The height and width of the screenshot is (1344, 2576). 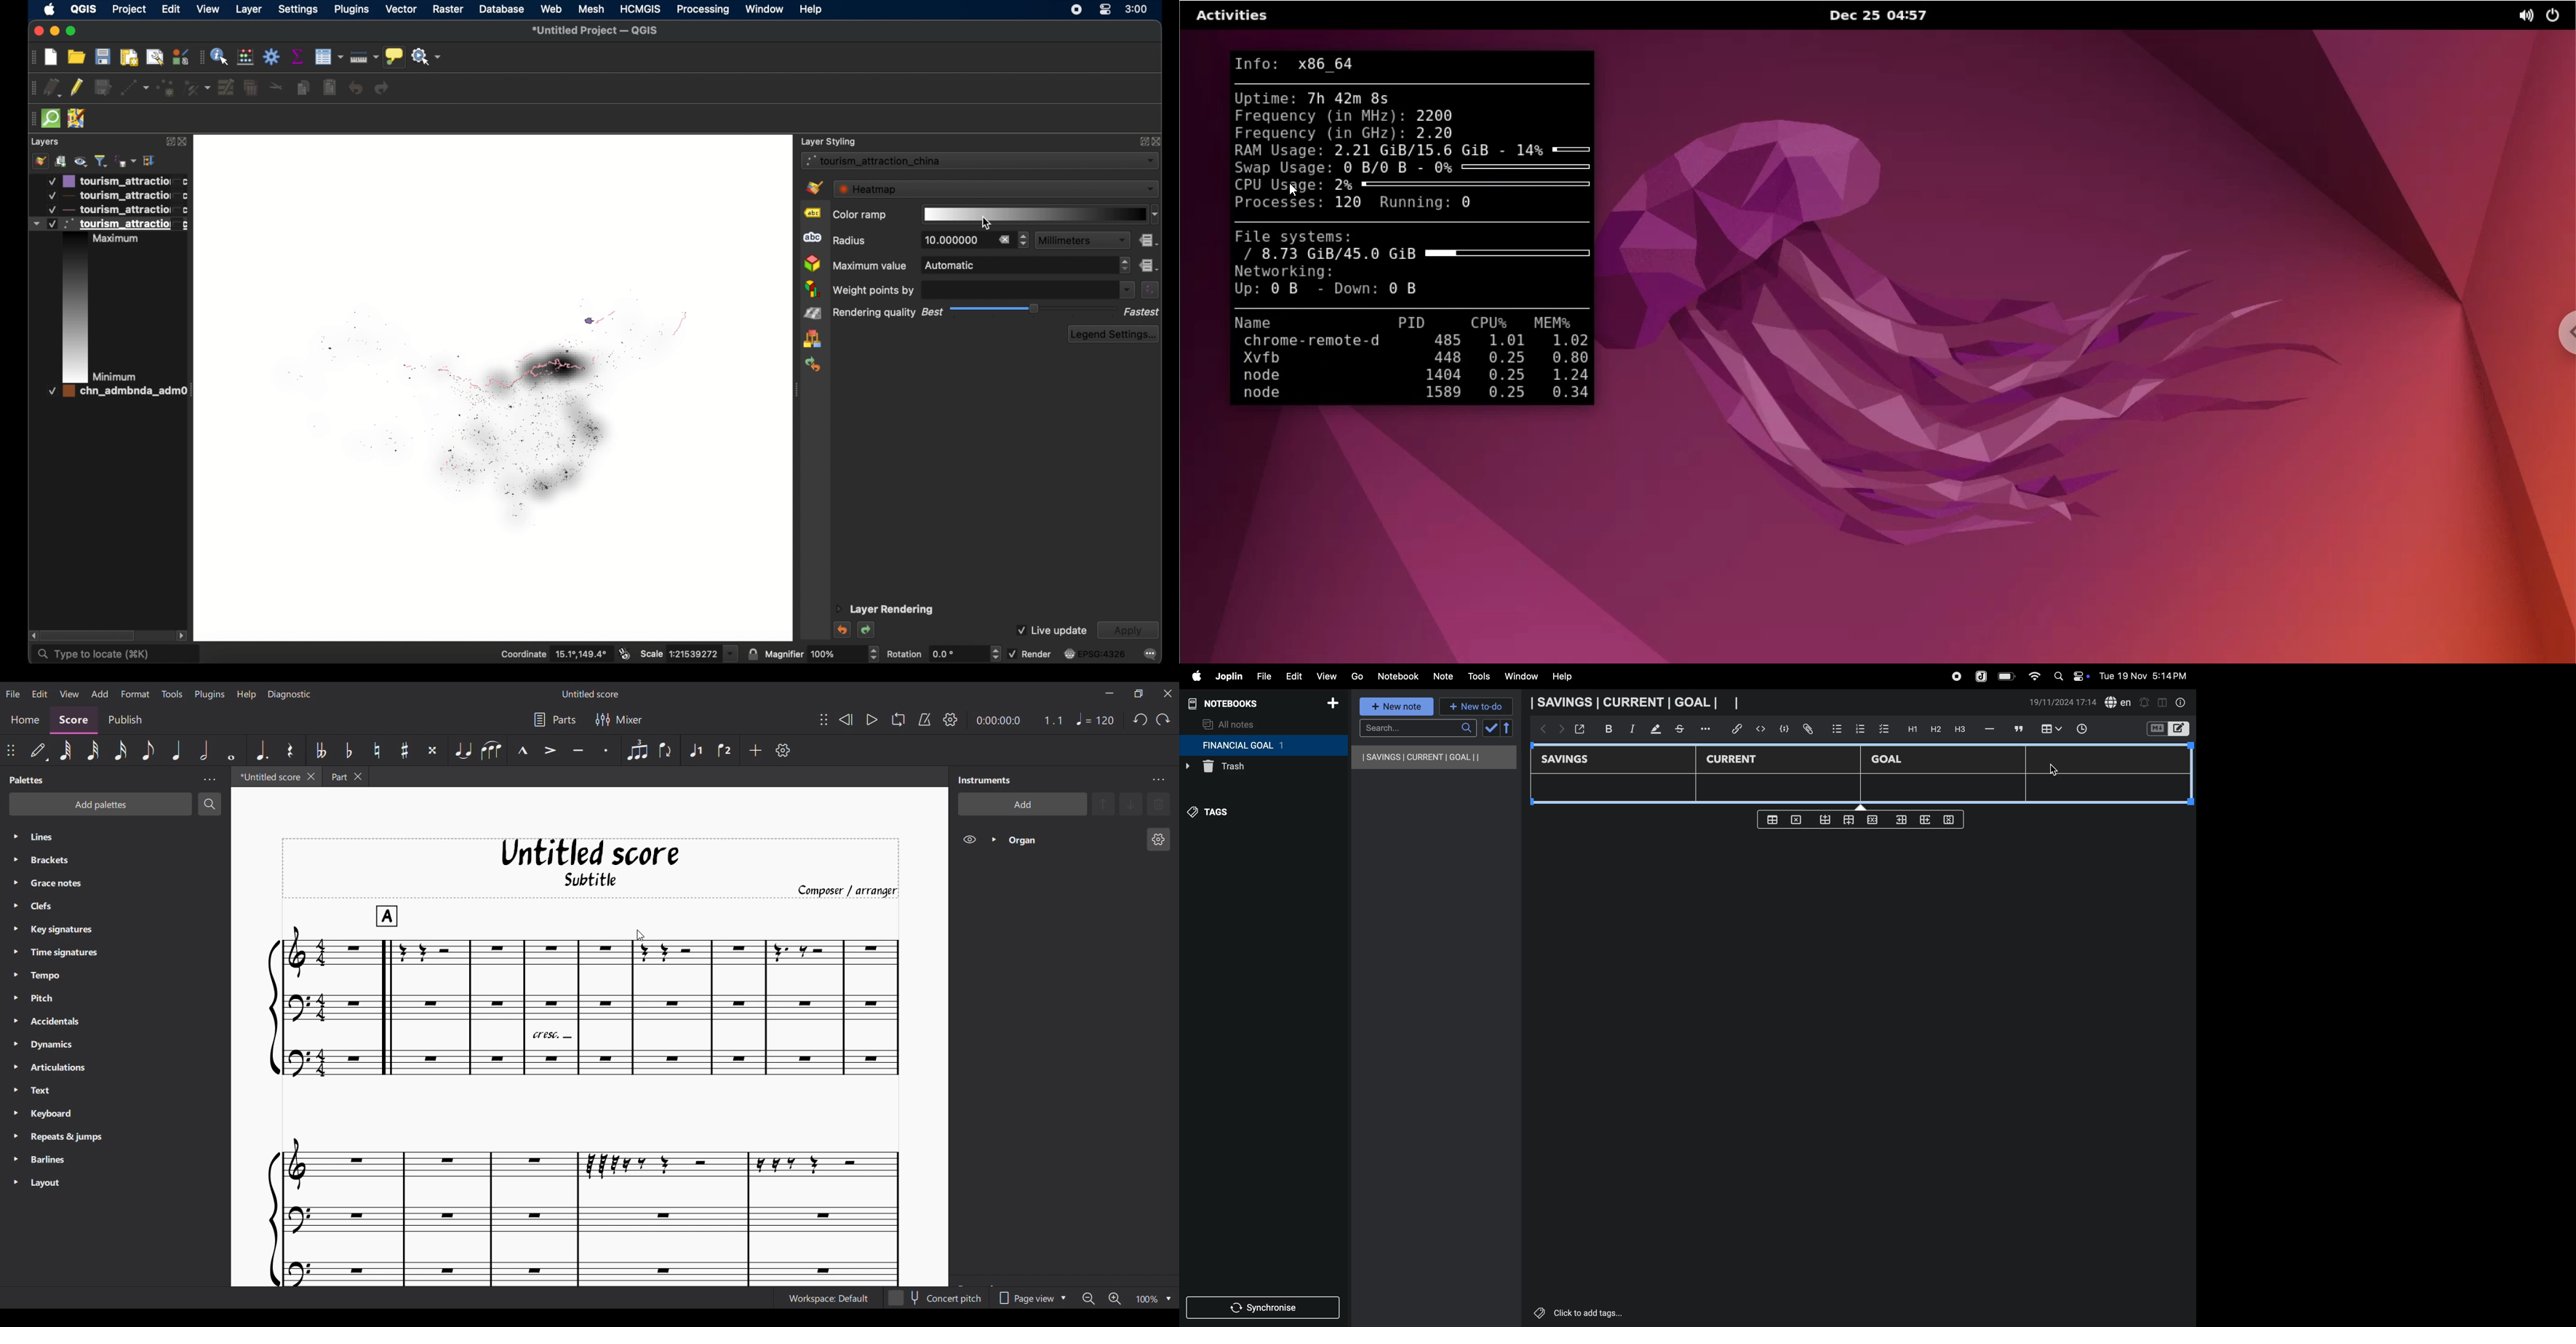 What do you see at coordinates (969, 240) in the screenshot?
I see `radius stepper buttons` at bounding box center [969, 240].